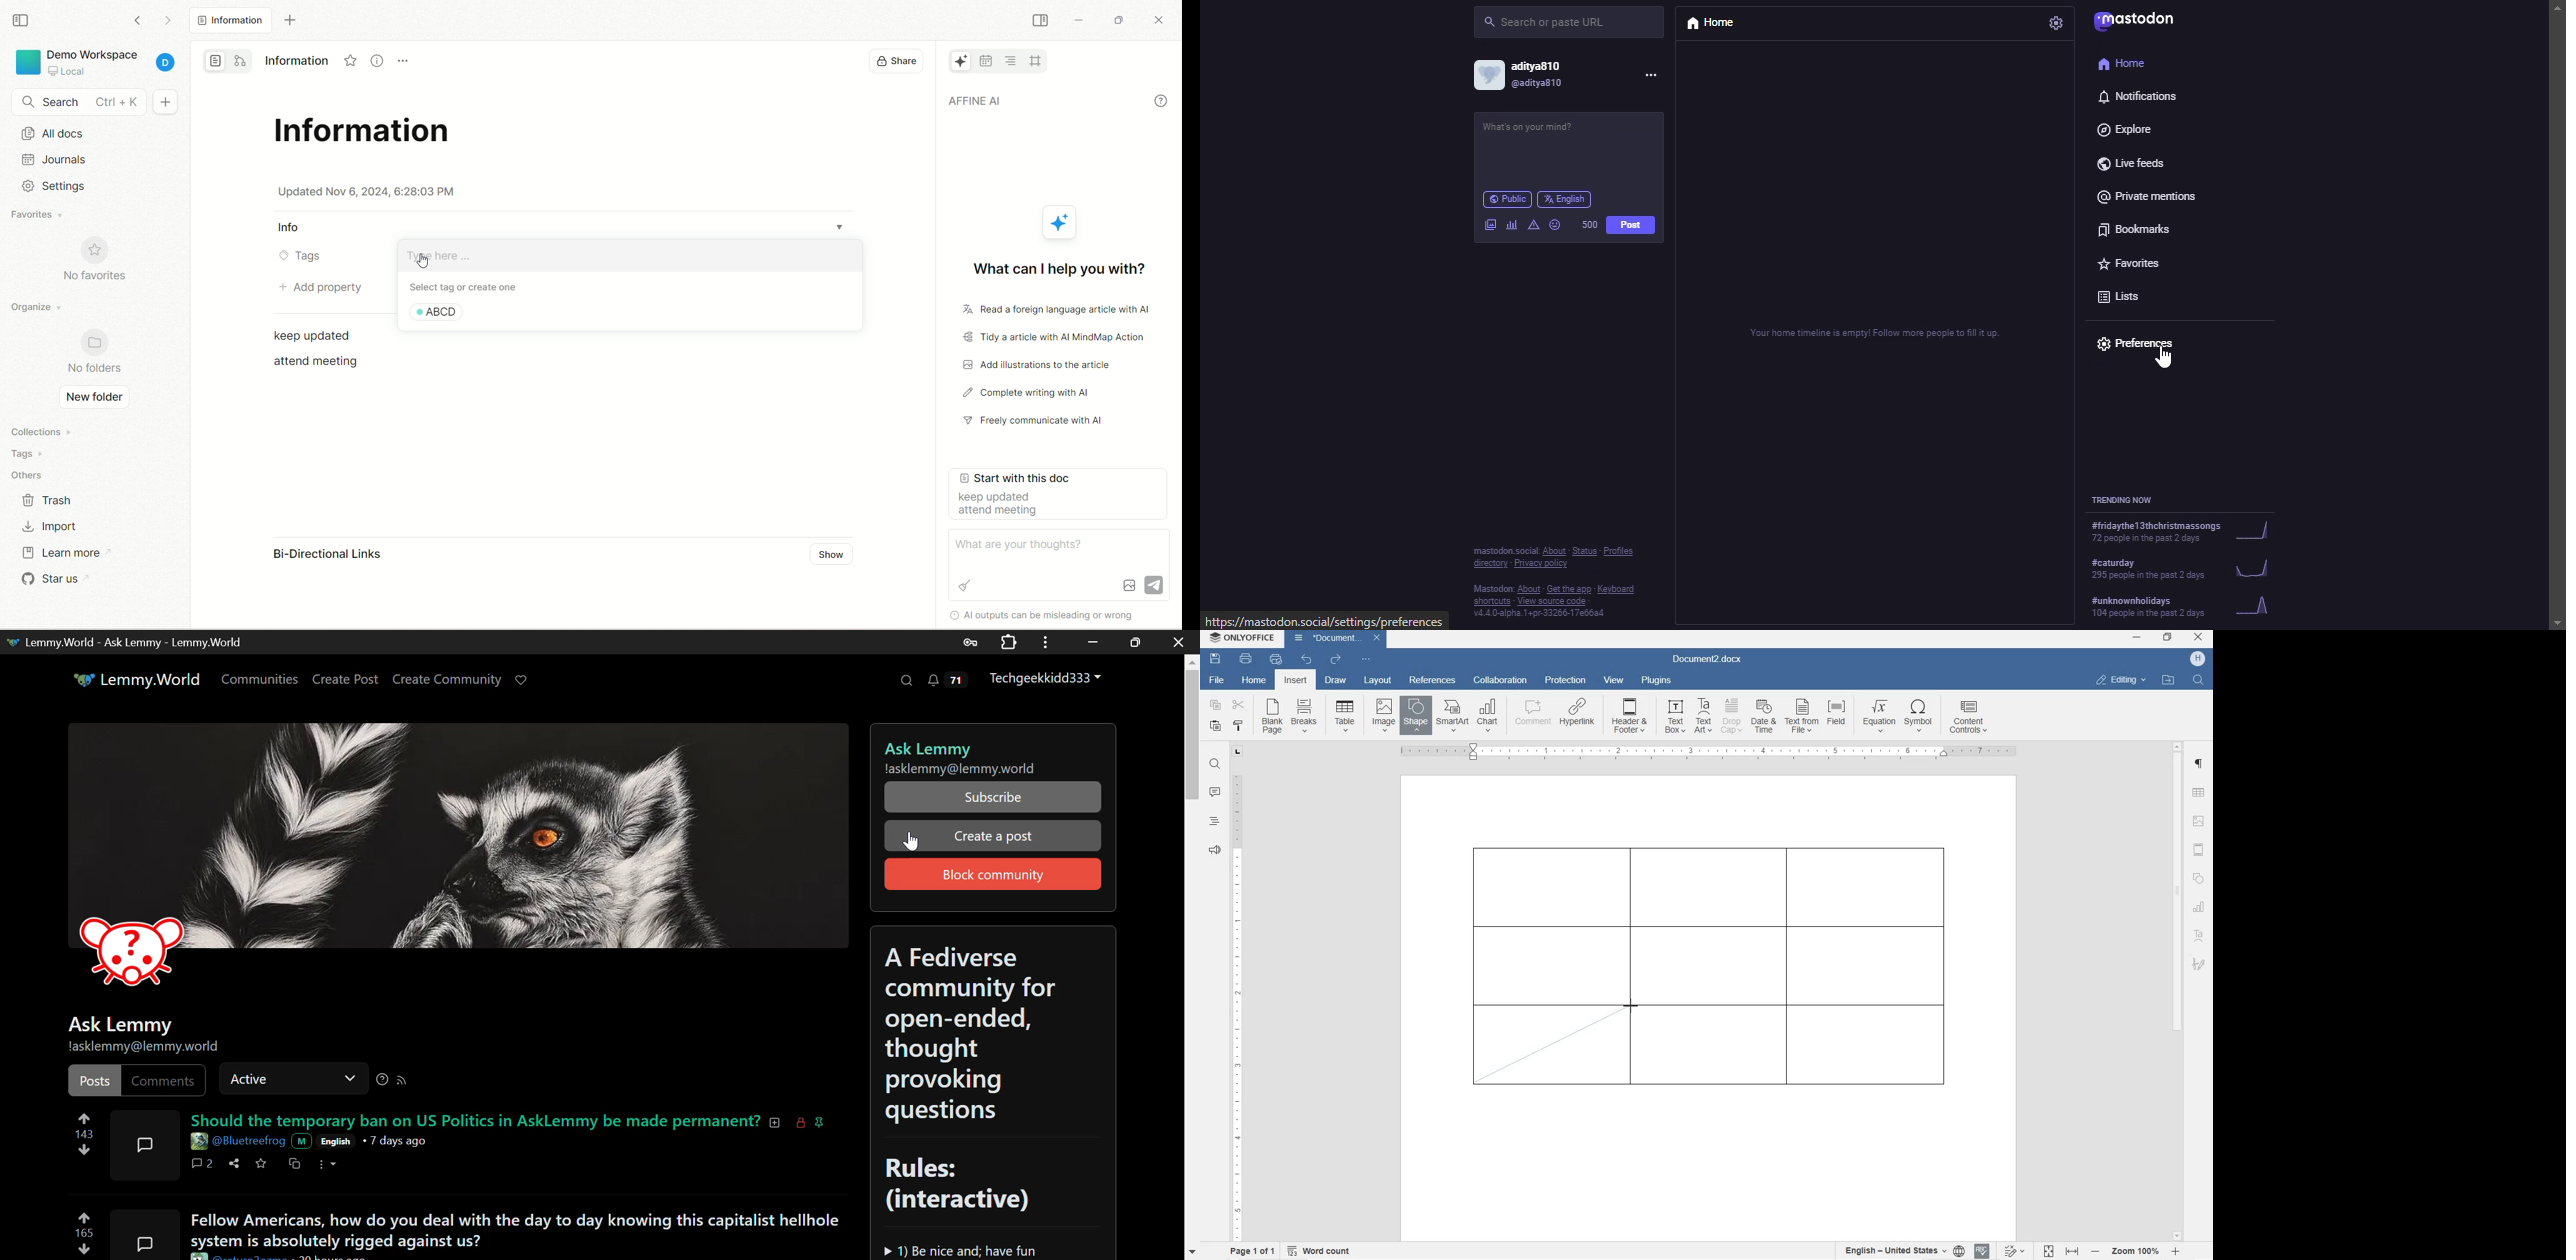 This screenshot has width=2576, height=1260. I want to click on FIELD, so click(1840, 718).